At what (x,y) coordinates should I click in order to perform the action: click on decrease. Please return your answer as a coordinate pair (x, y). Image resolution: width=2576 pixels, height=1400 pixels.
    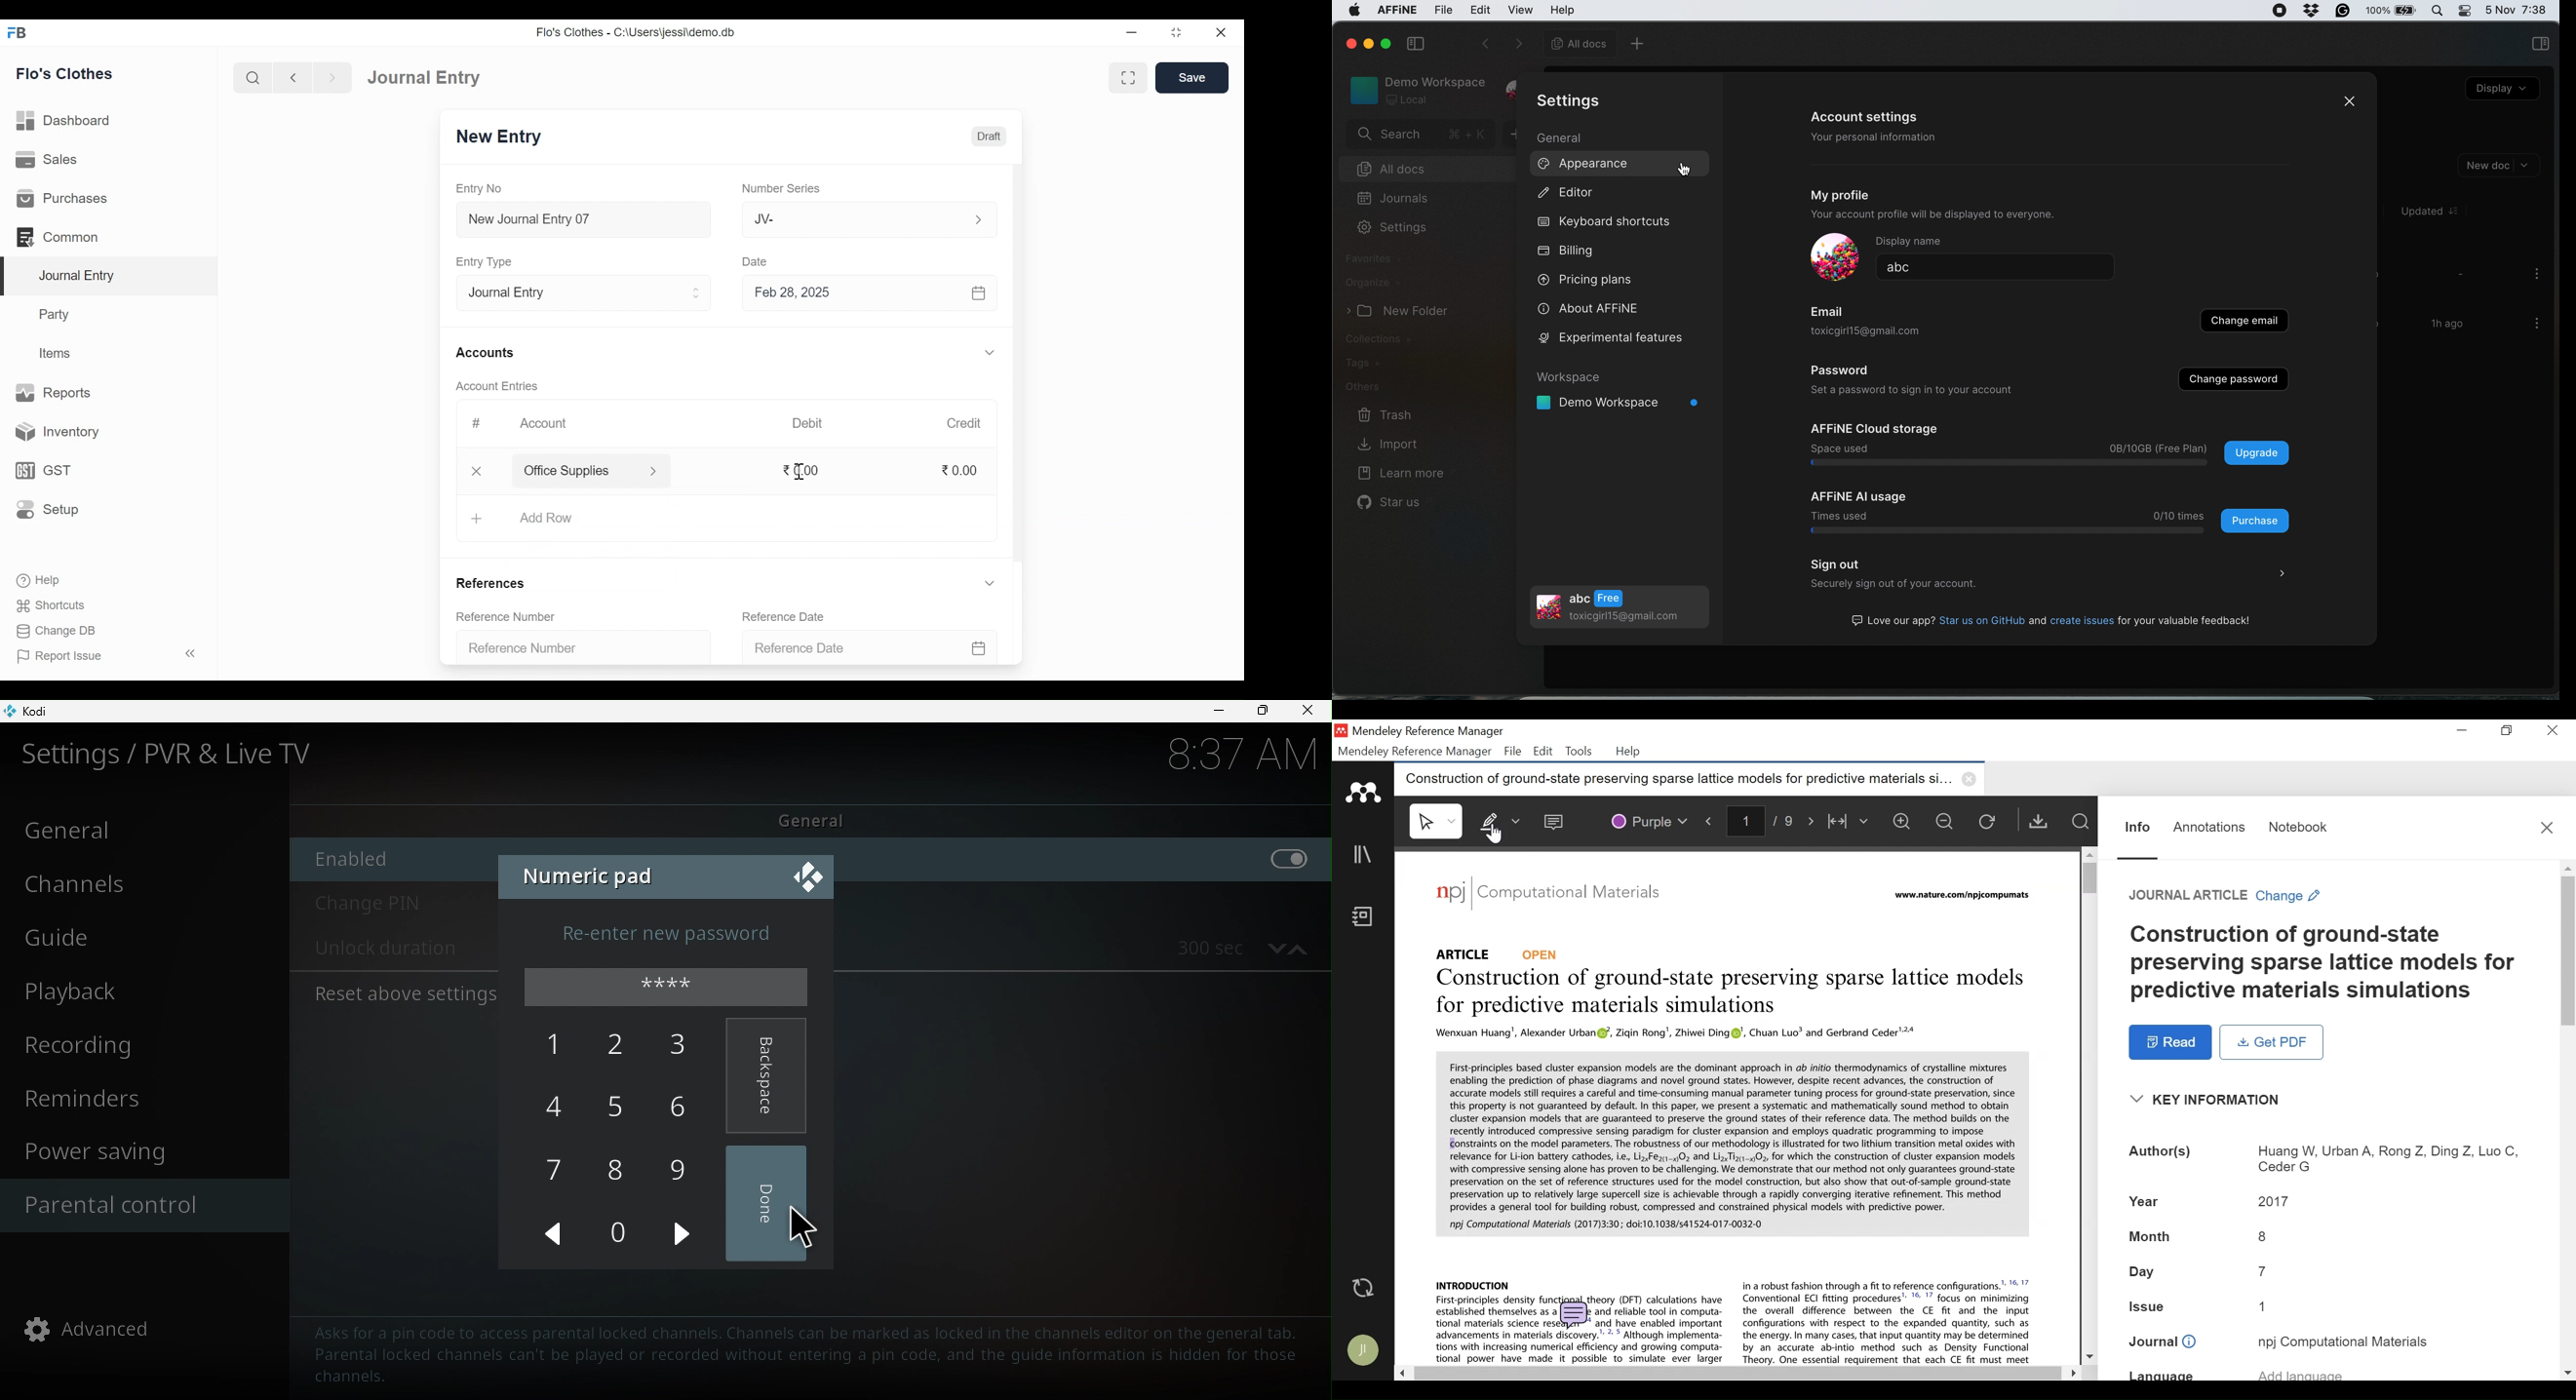
    Looking at the image, I should click on (1273, 947).